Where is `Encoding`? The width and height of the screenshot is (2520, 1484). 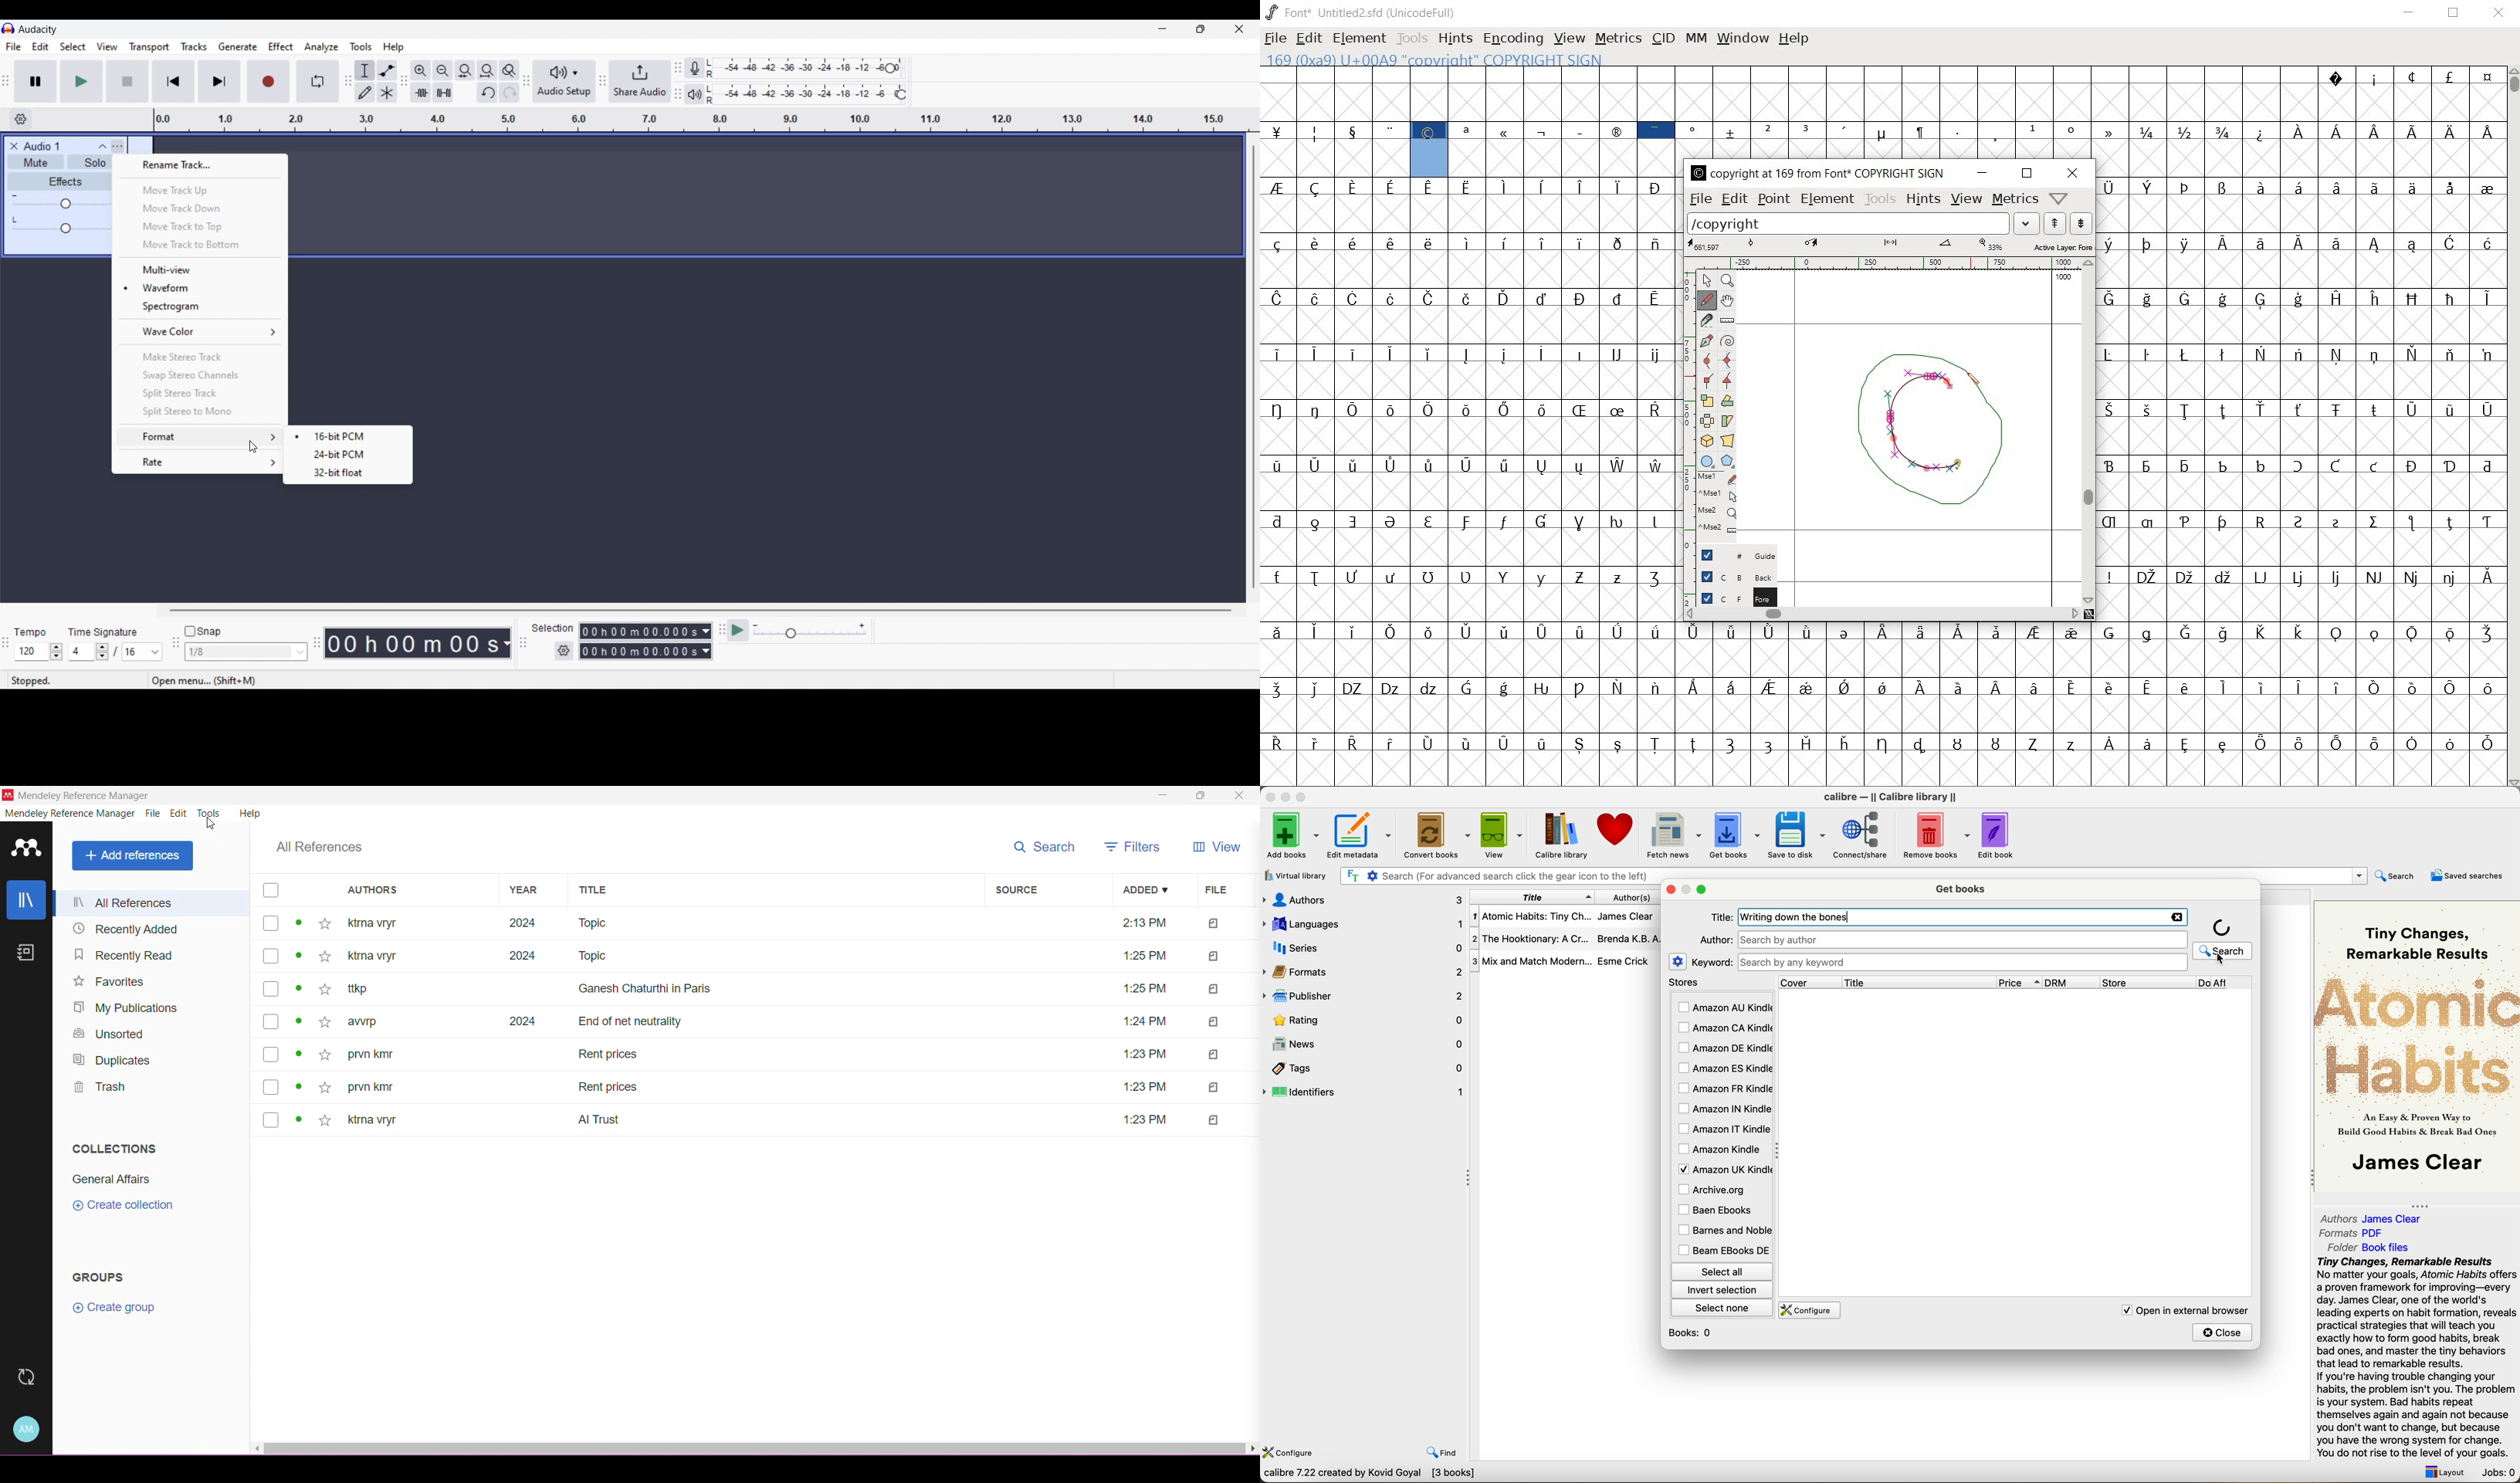
Encoding is located at coordinates (1512, 39).